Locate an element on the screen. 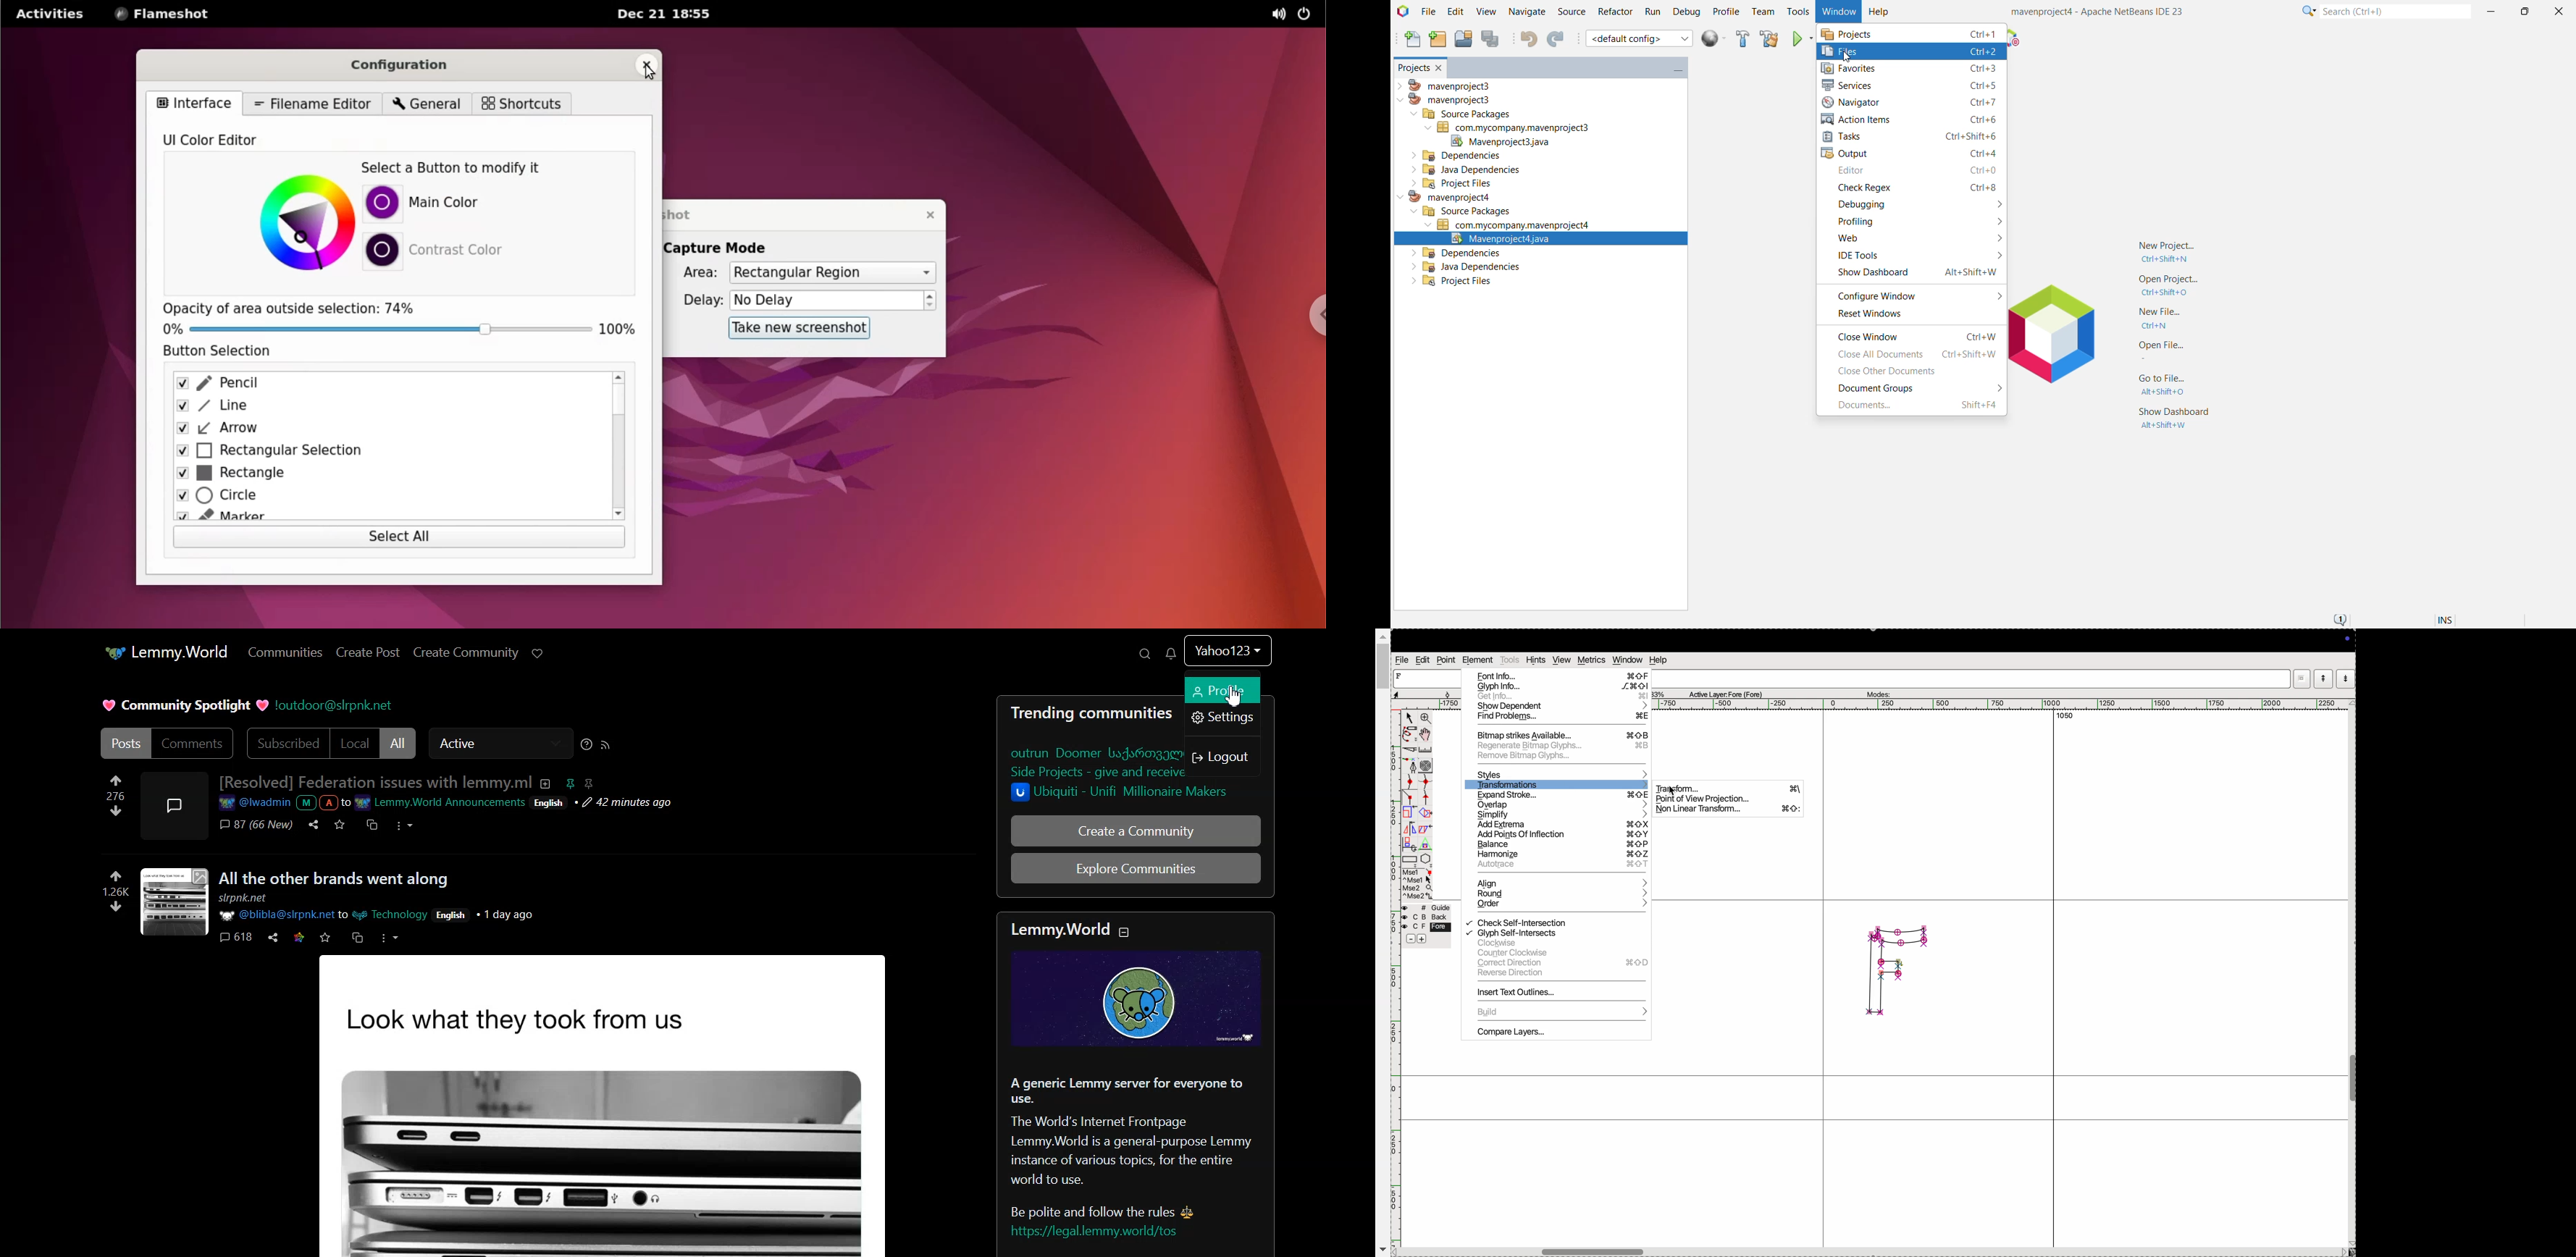 The height and width of the screenshot is (1260, 2576). bulid is located at coordinates (1556, 1013).